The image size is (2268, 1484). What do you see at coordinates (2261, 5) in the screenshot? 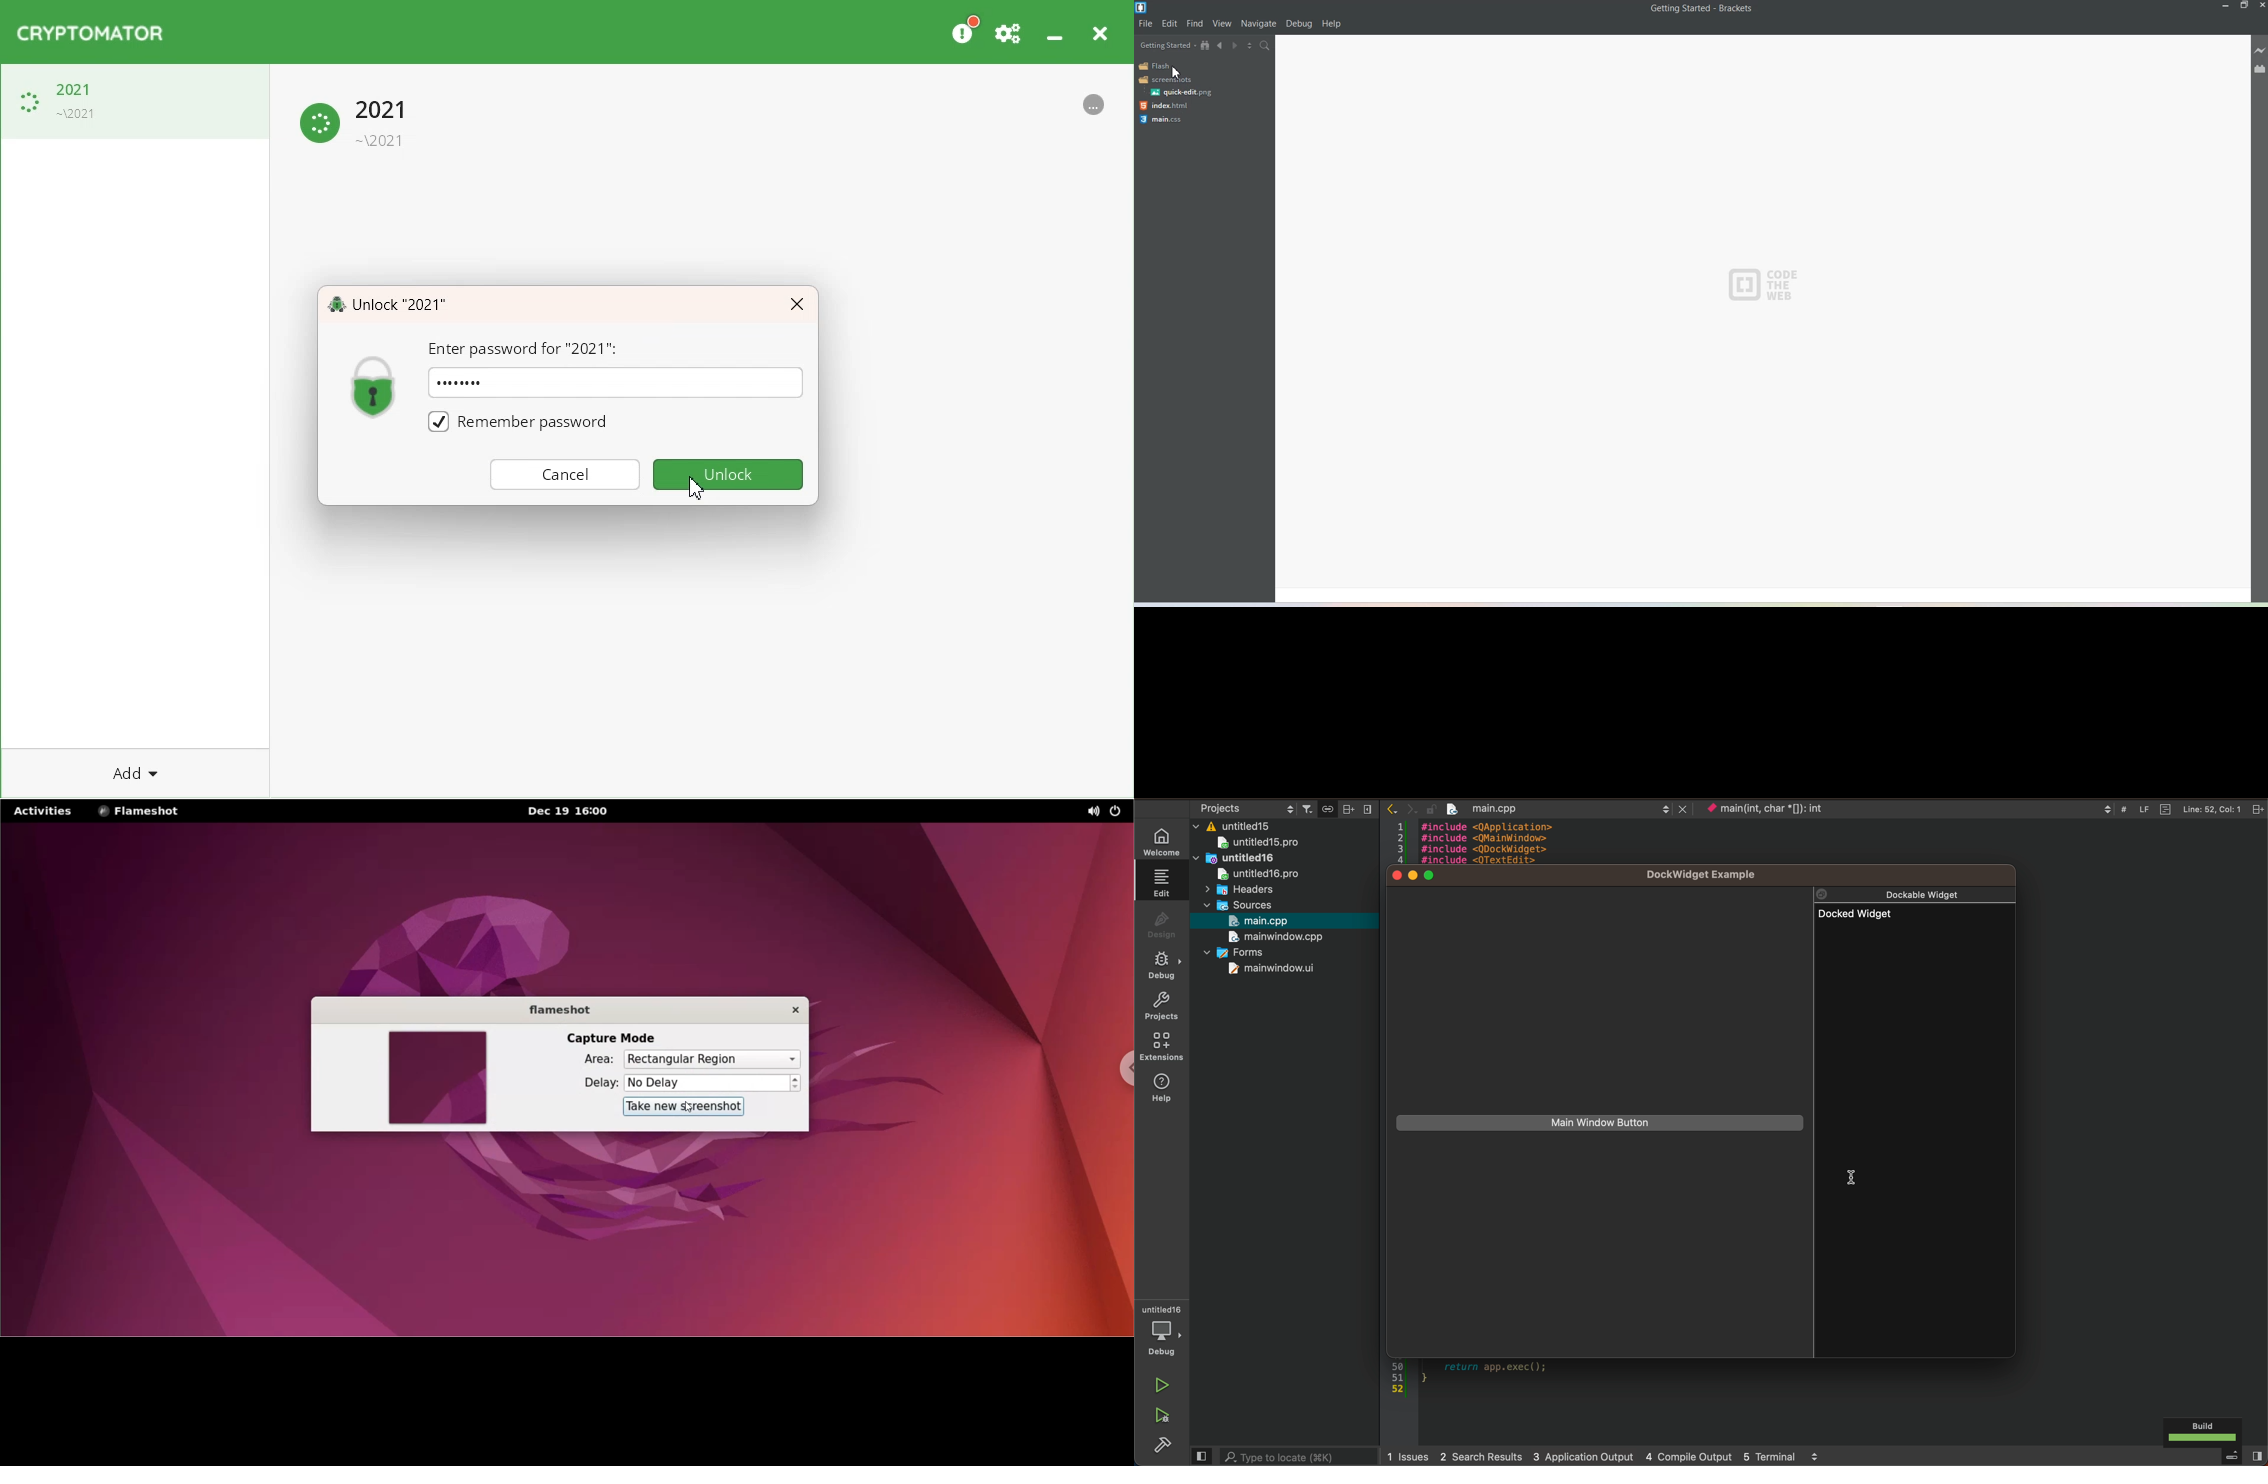
I see `Close` at bounding box center [2261, 5].